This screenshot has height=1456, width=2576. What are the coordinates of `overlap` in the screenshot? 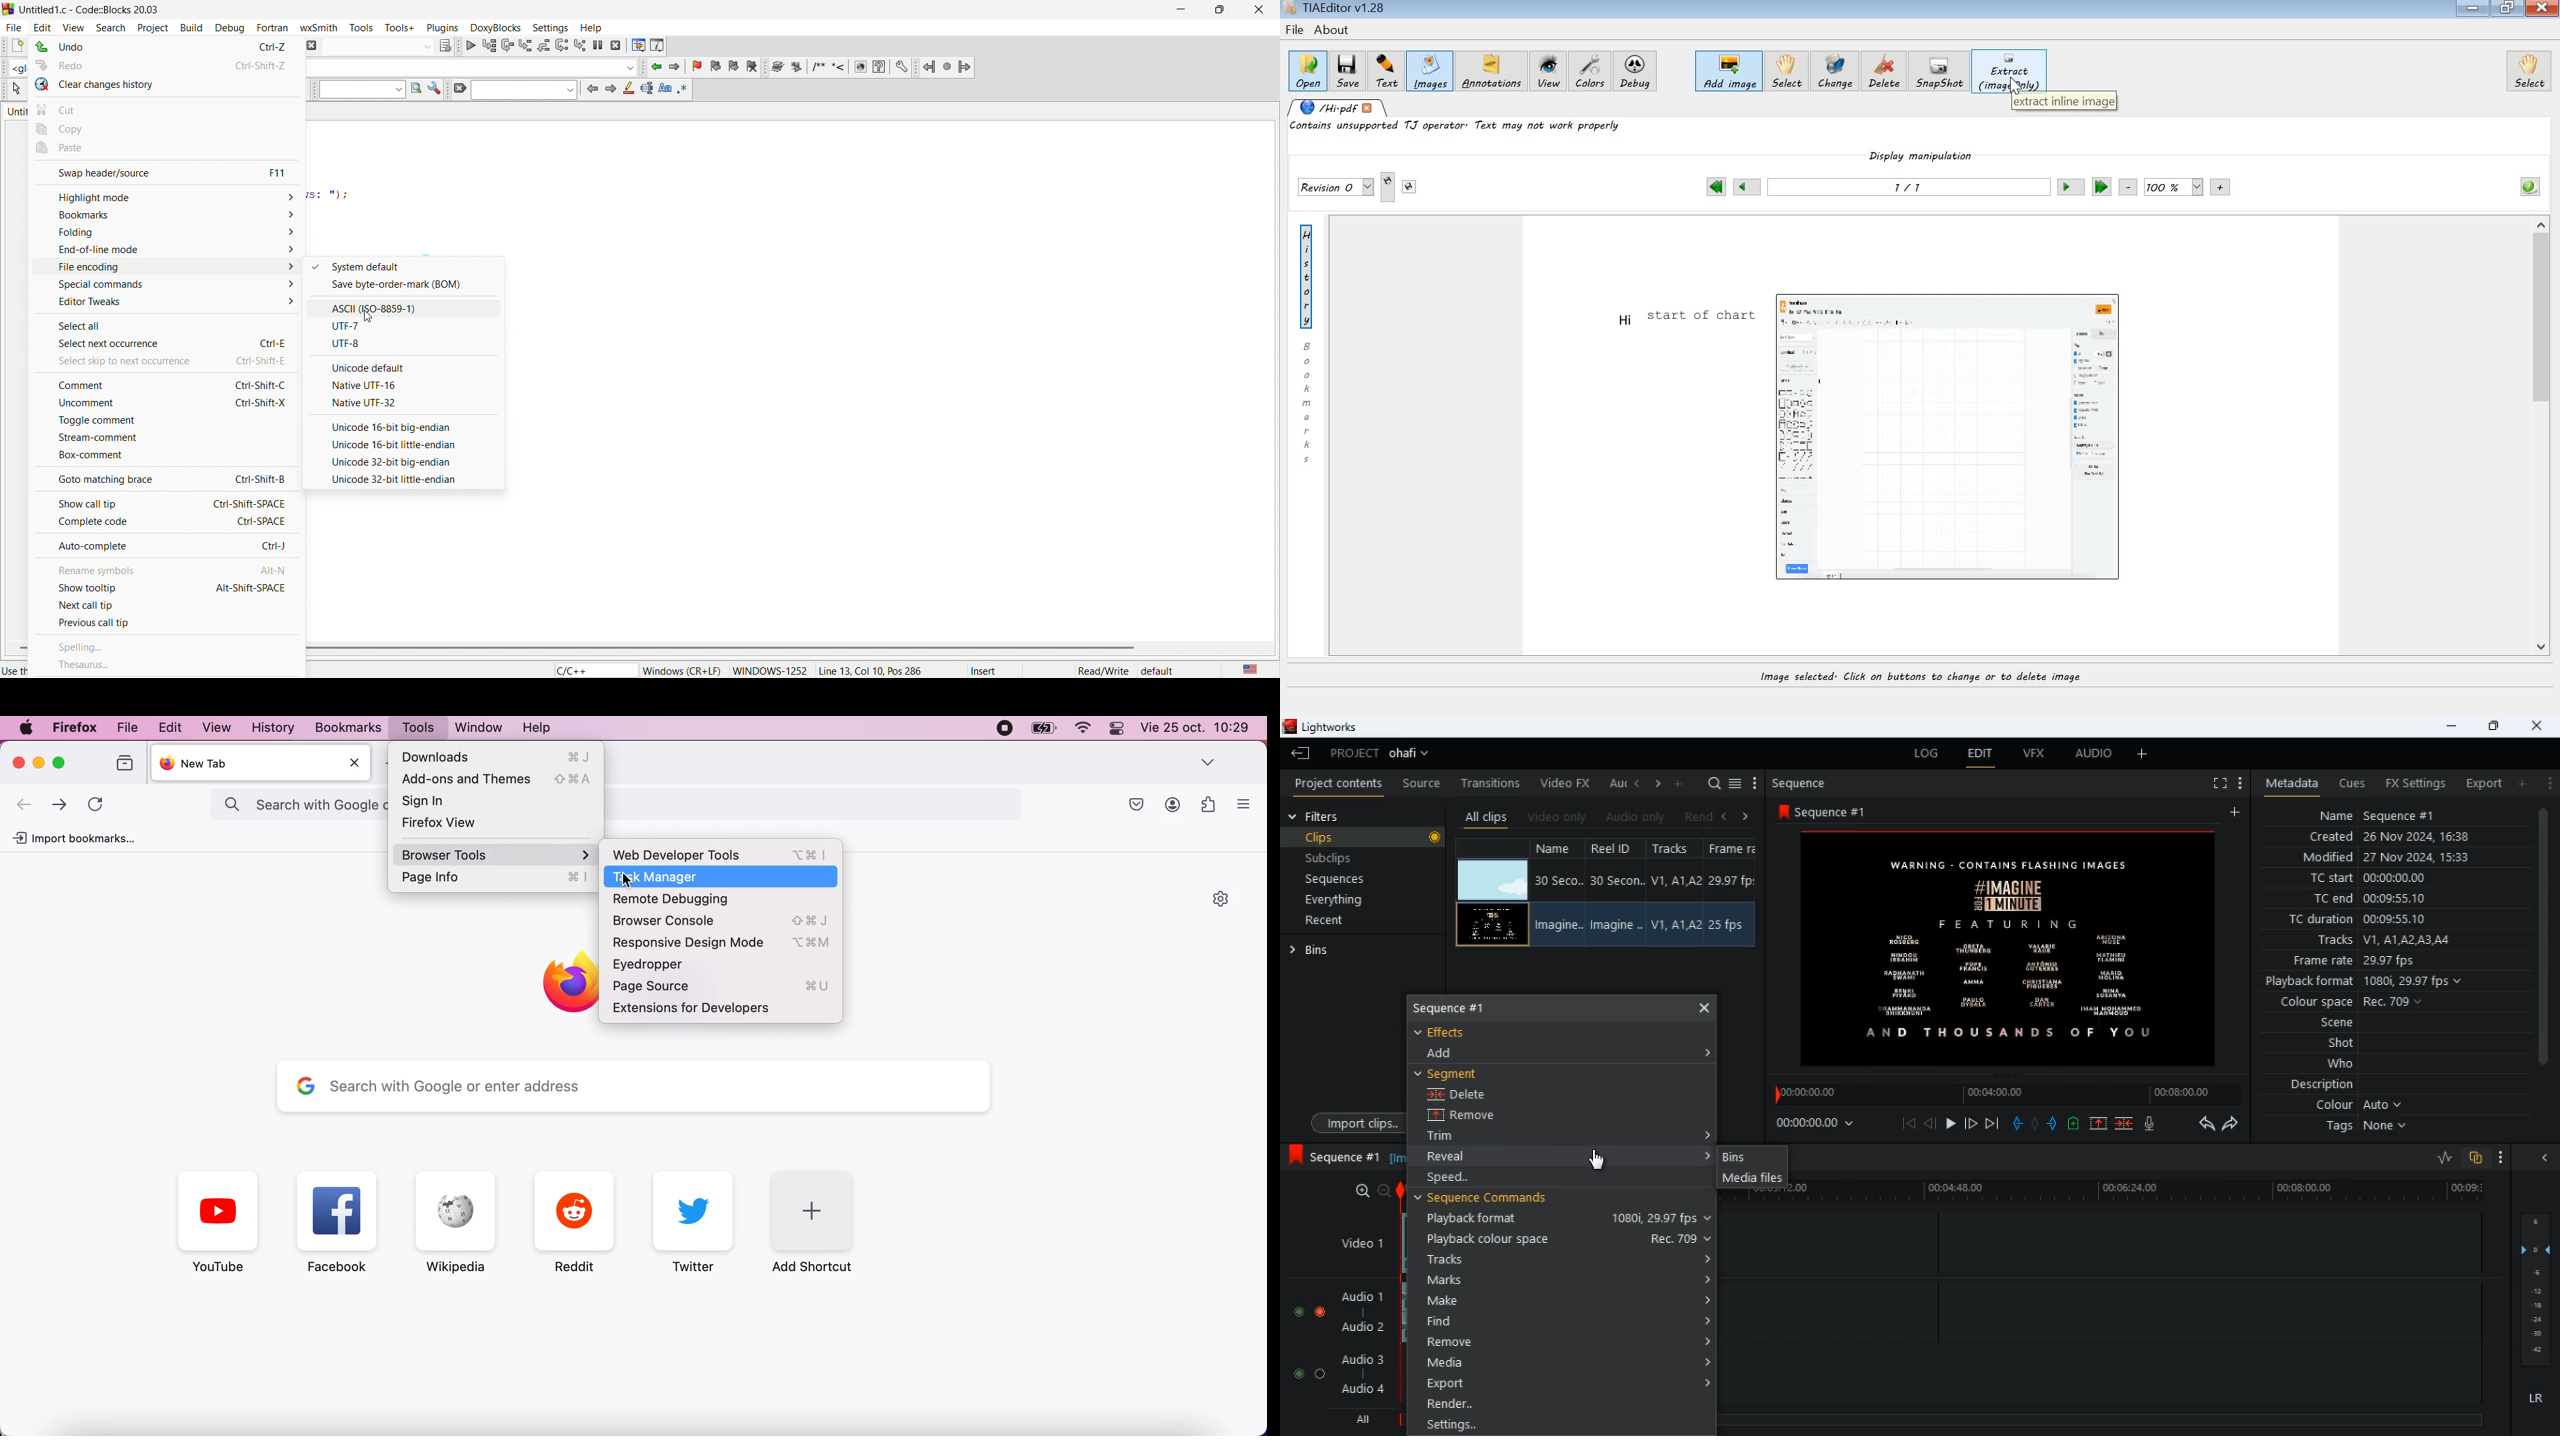 It's located at (2473, 1158).